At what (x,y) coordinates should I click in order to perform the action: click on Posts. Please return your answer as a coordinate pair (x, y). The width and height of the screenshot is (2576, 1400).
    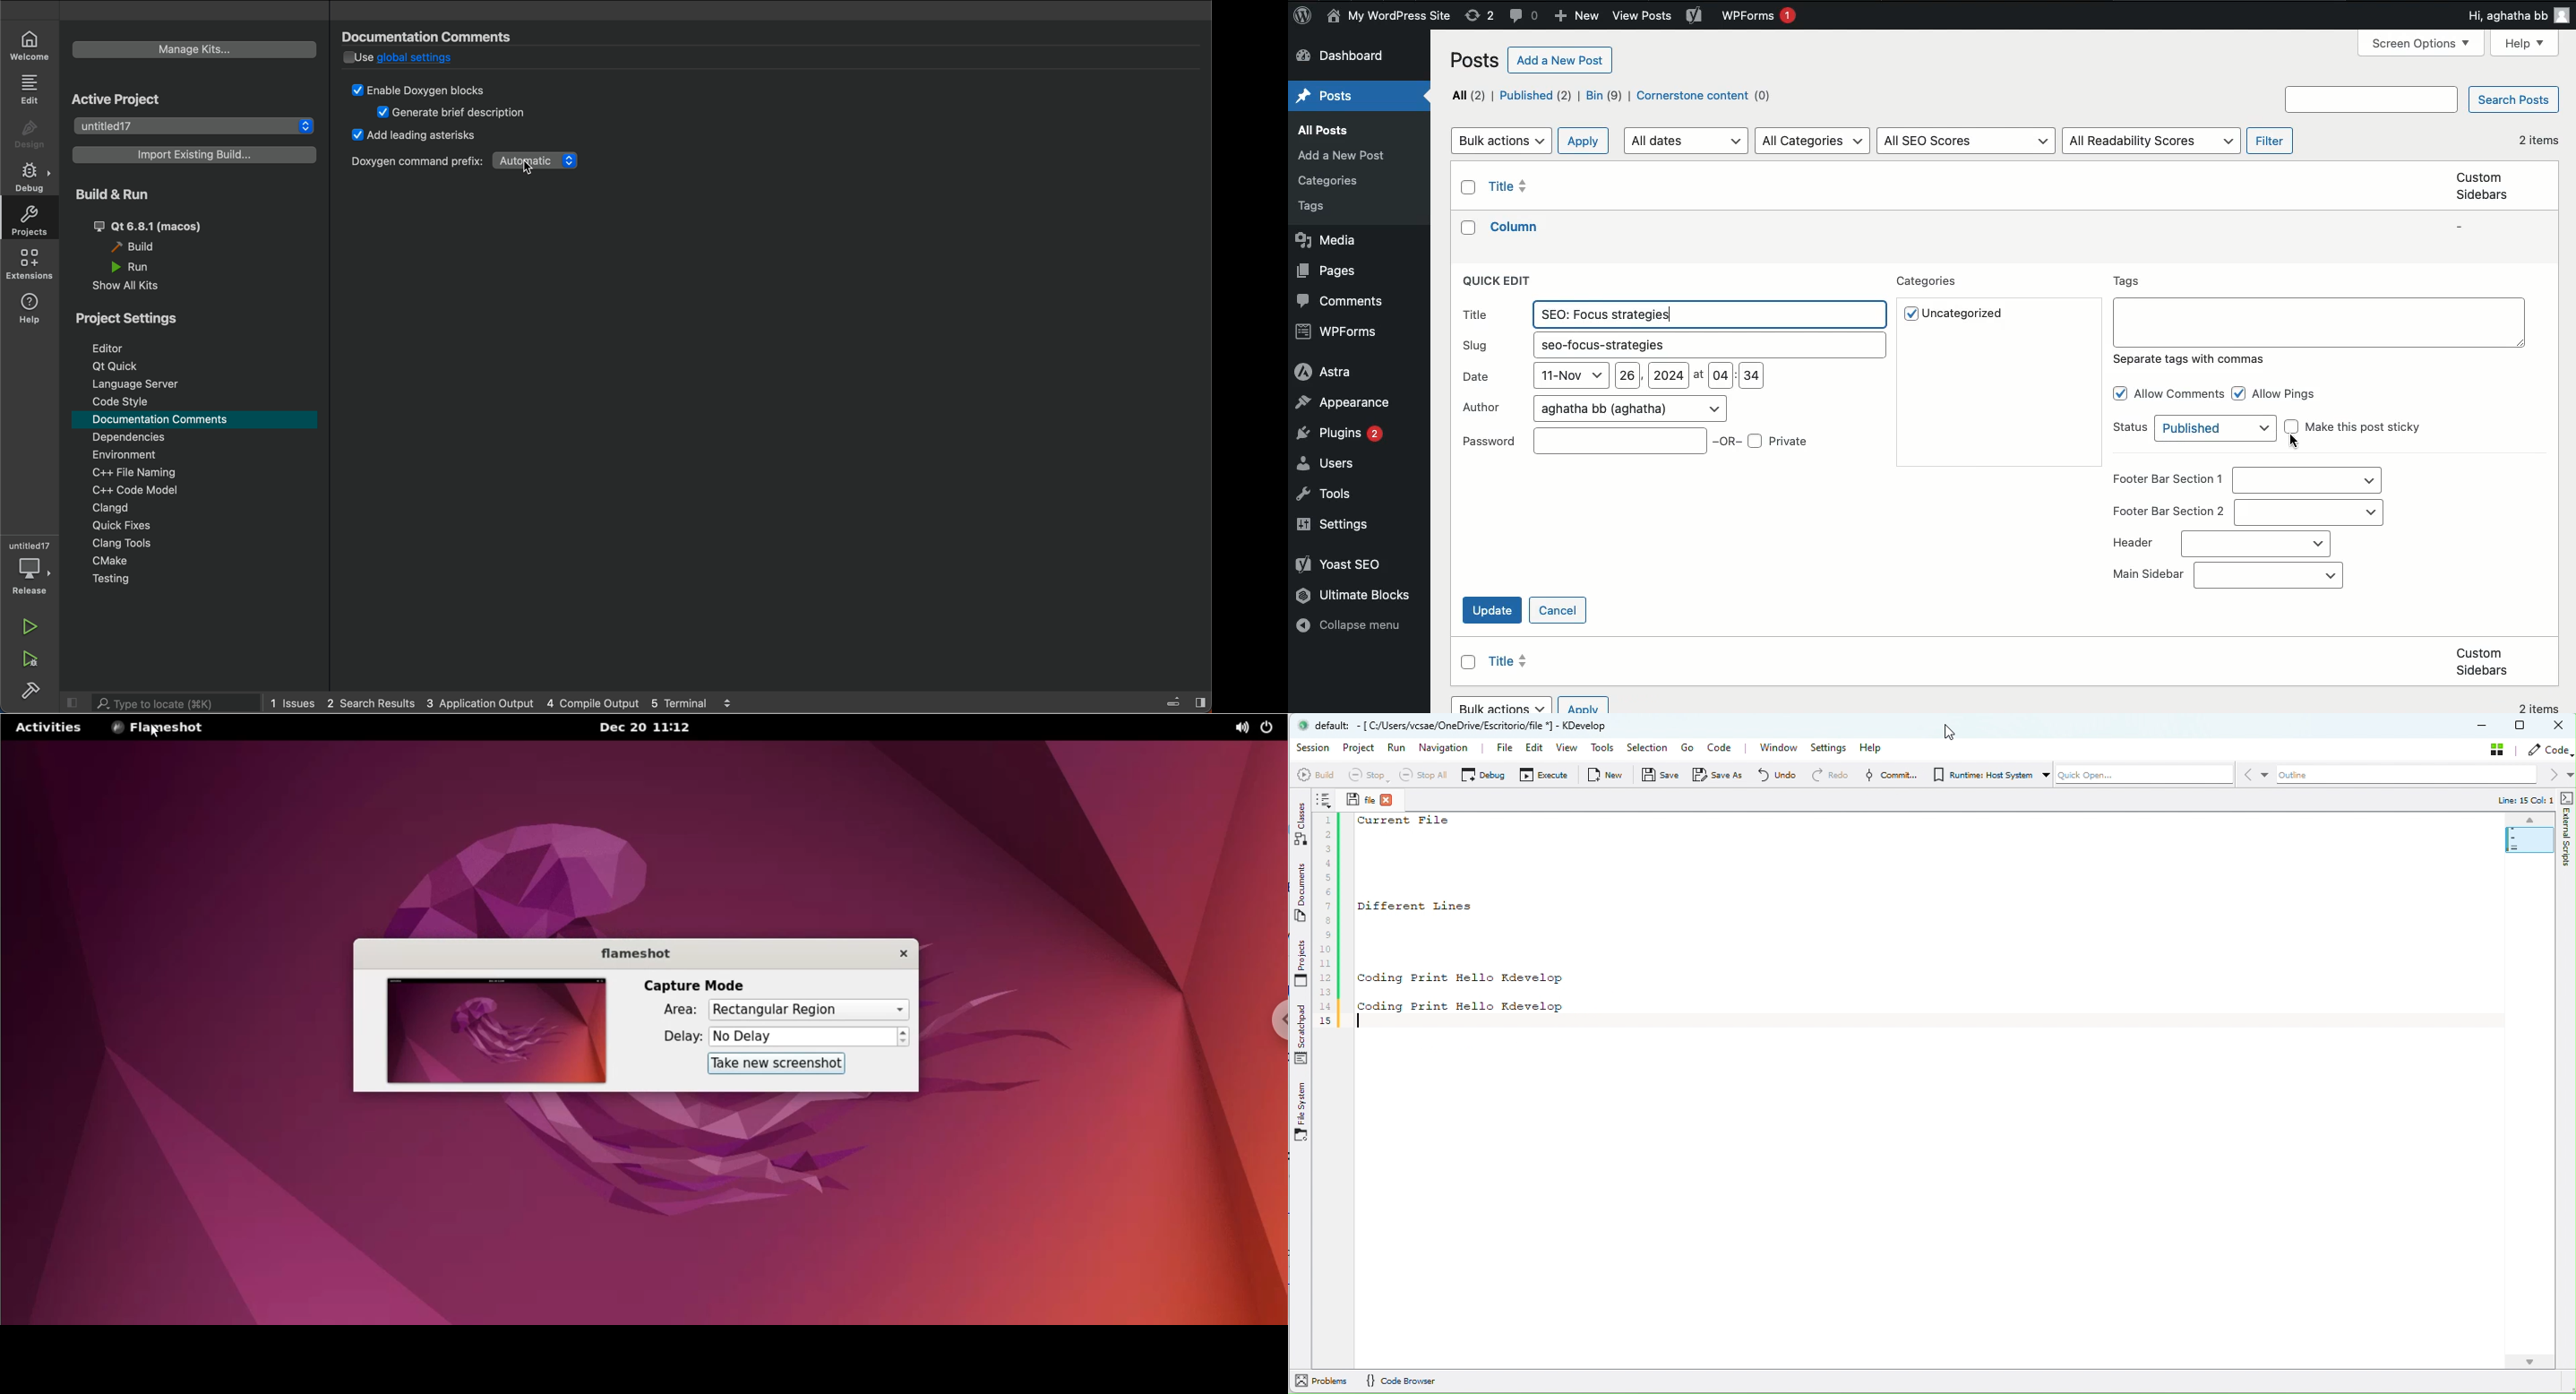
    Looking at the image, I should click on (1477, 63).